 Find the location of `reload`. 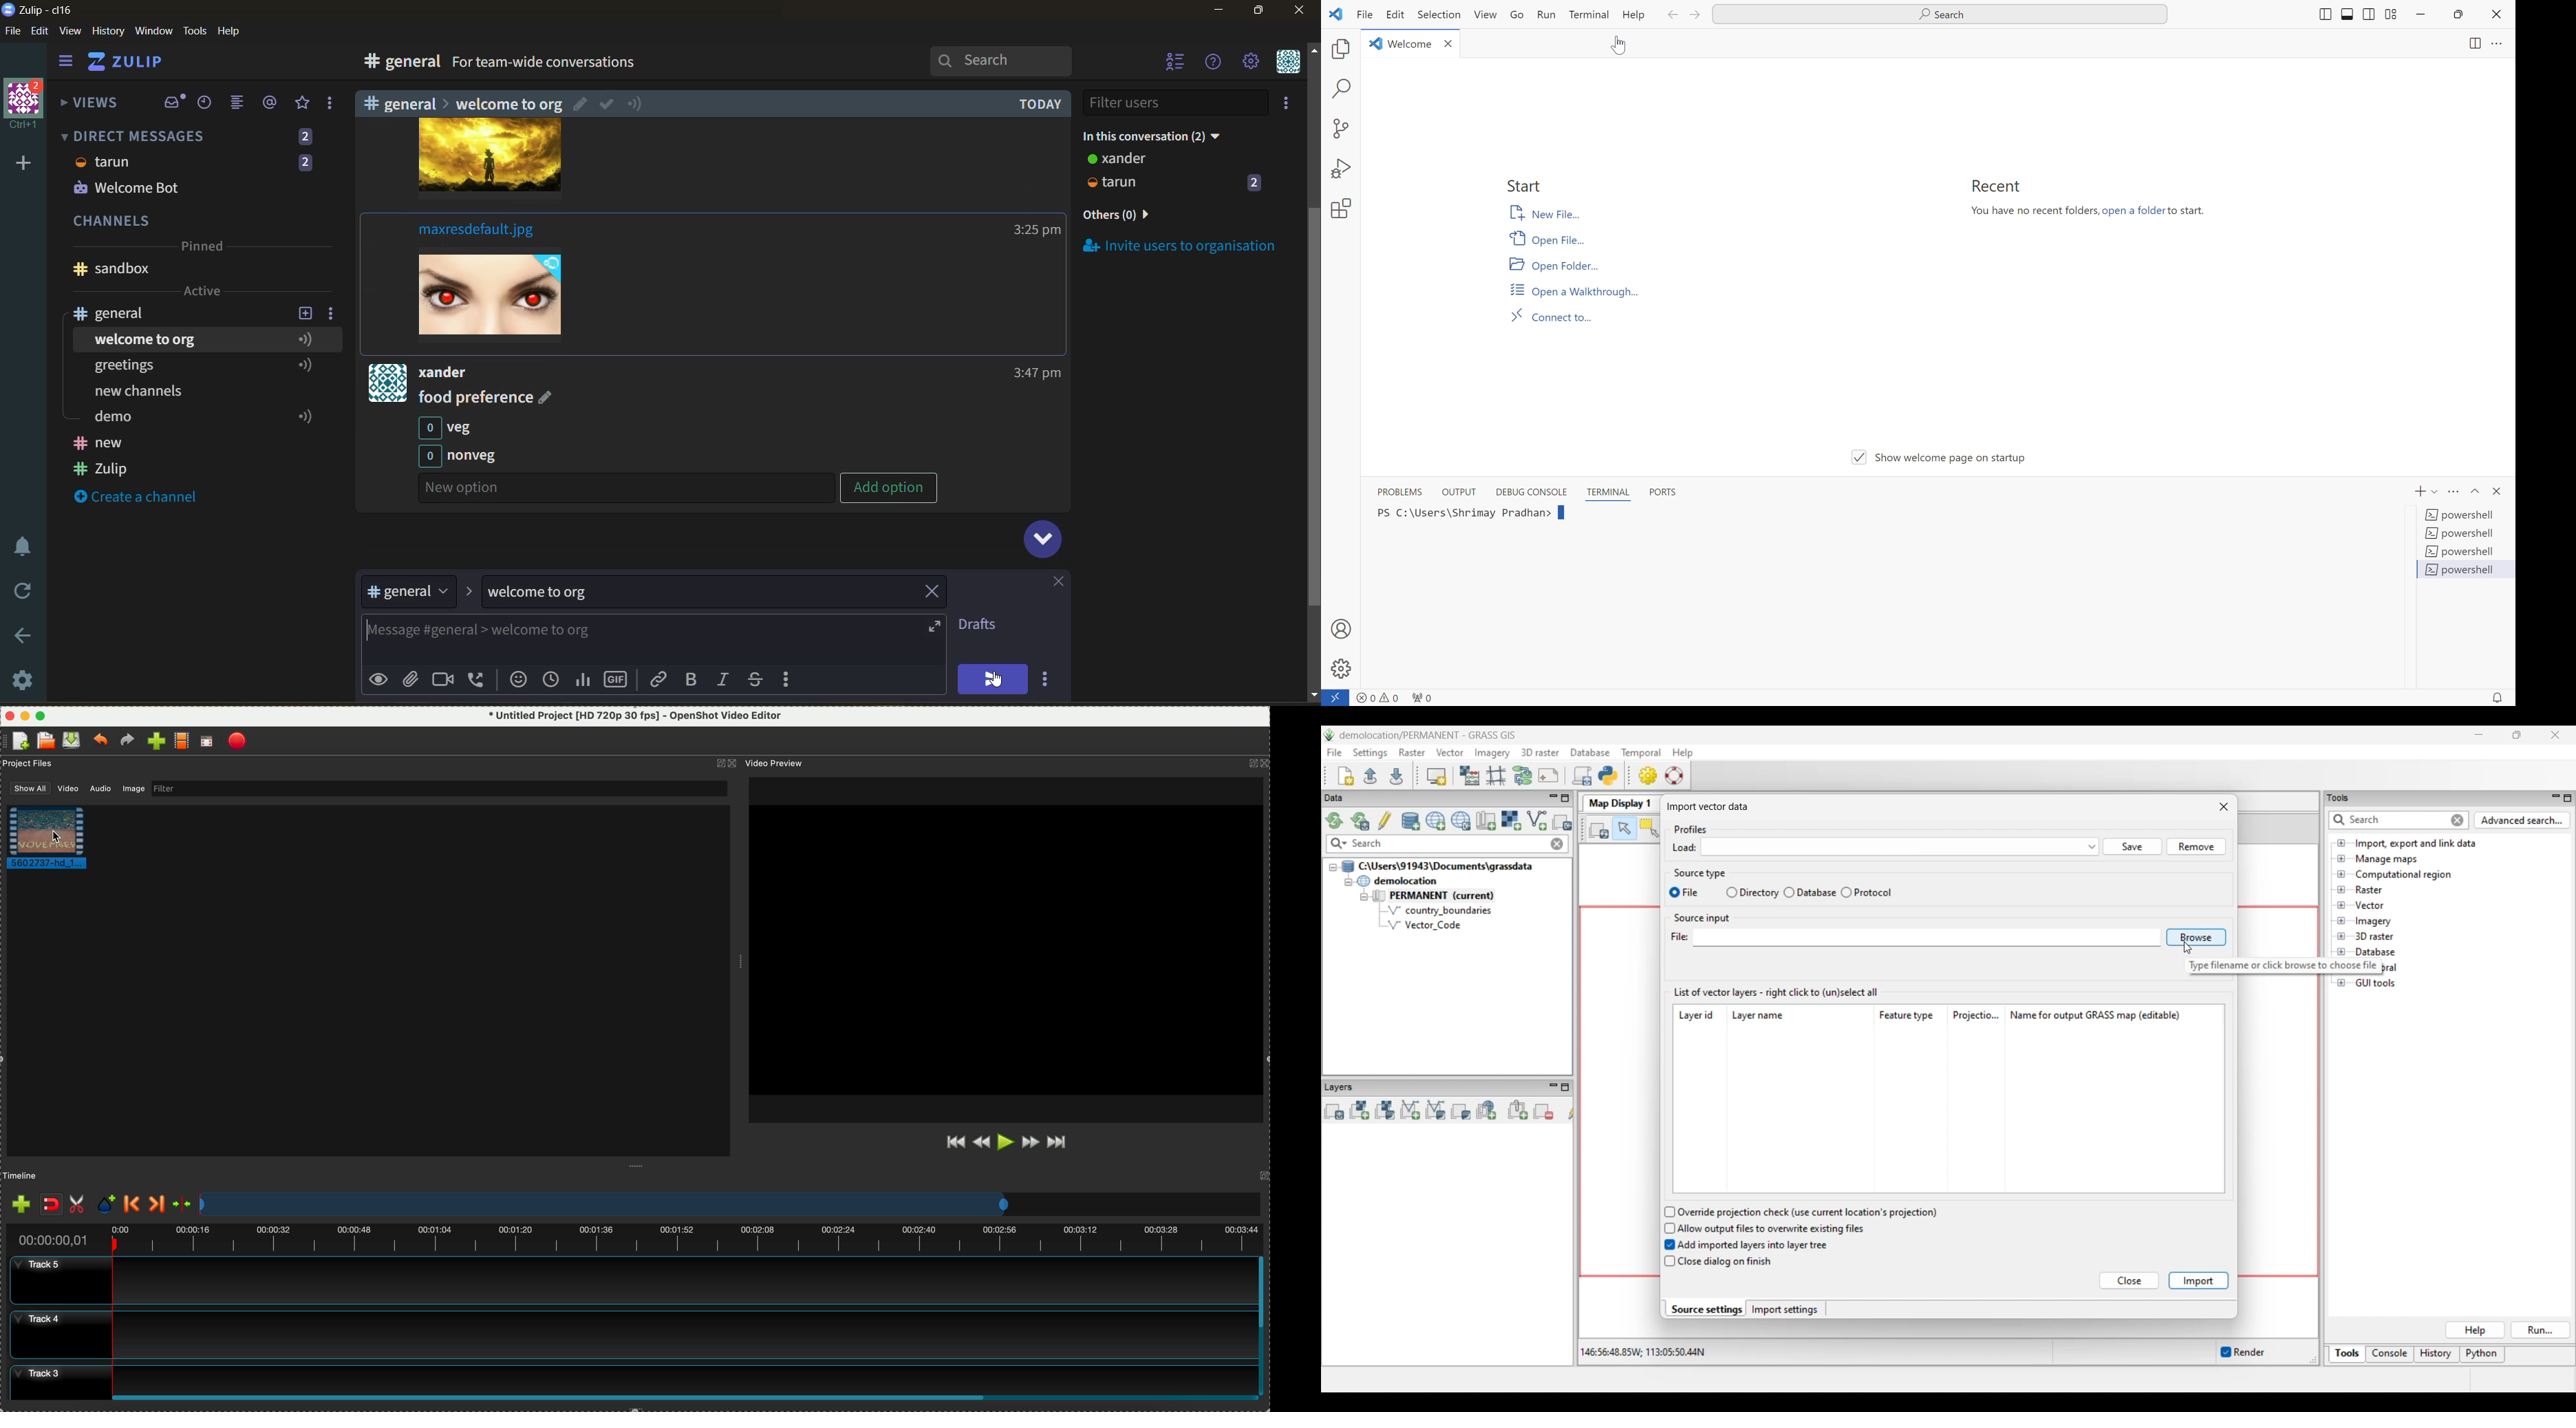

reload is located at coordinates (19, 591).